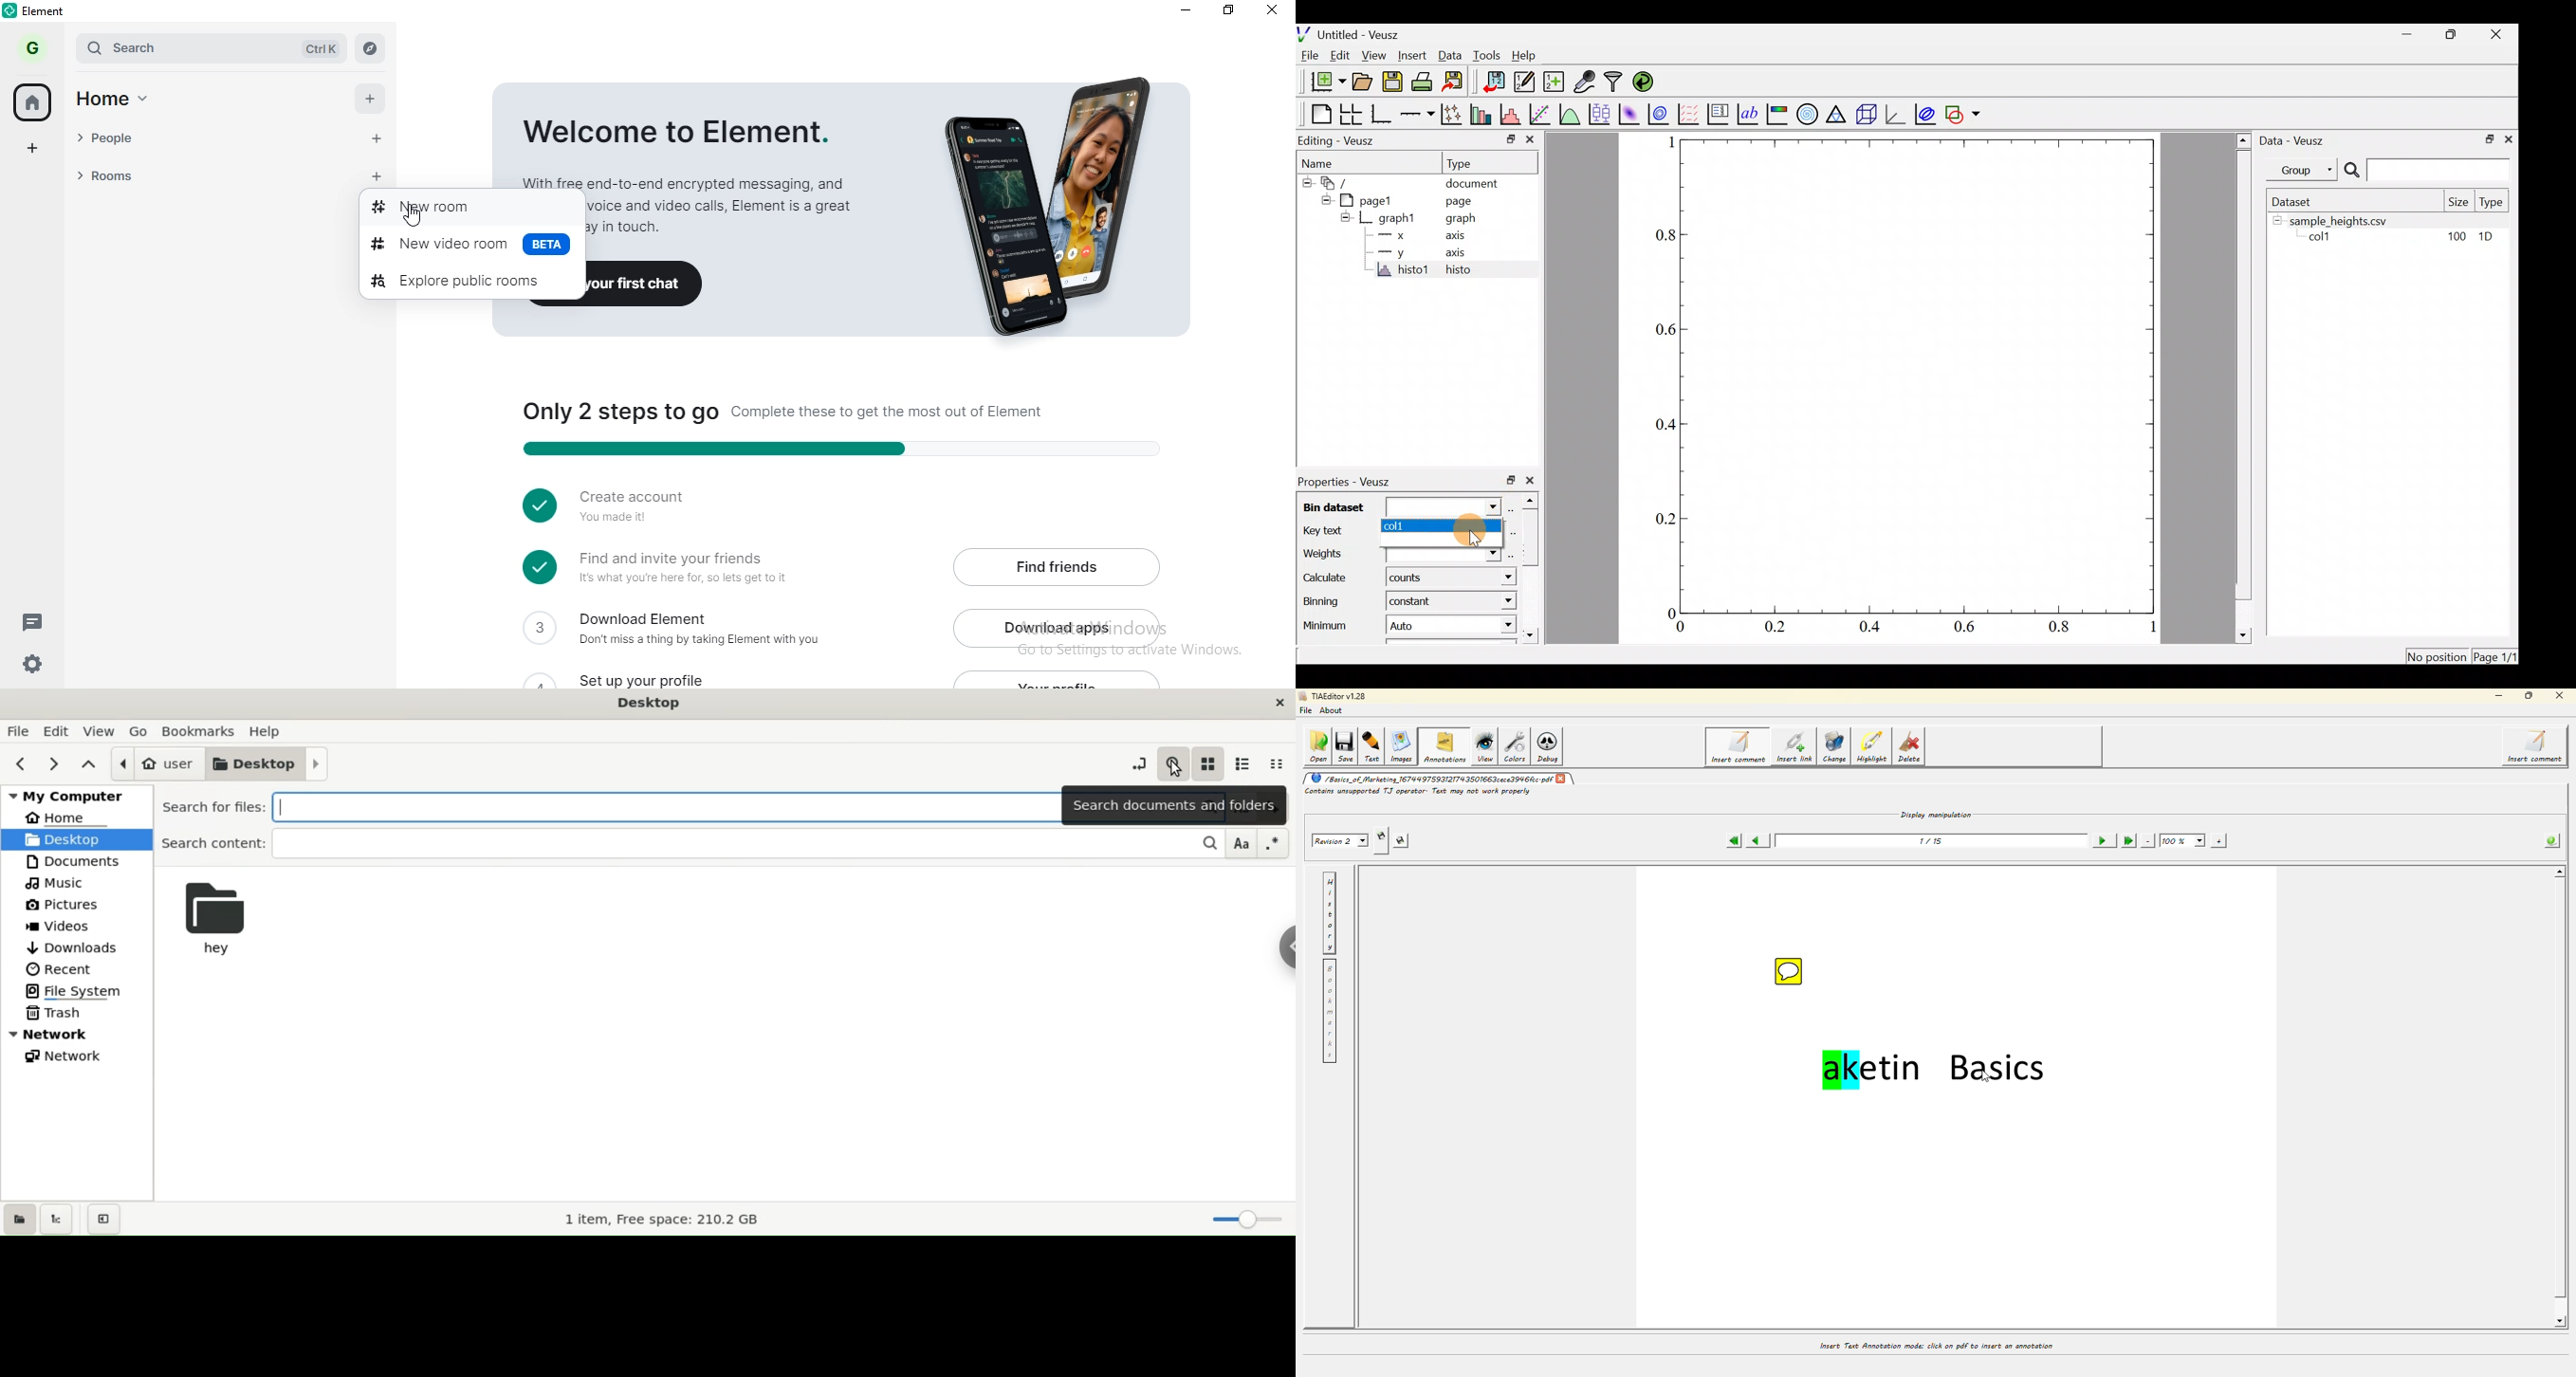 The width and height of the screenshot is (2576, 1400). Describe the element at coordinates (1424, 83) in the screenshot. I see `print the document` at that location.